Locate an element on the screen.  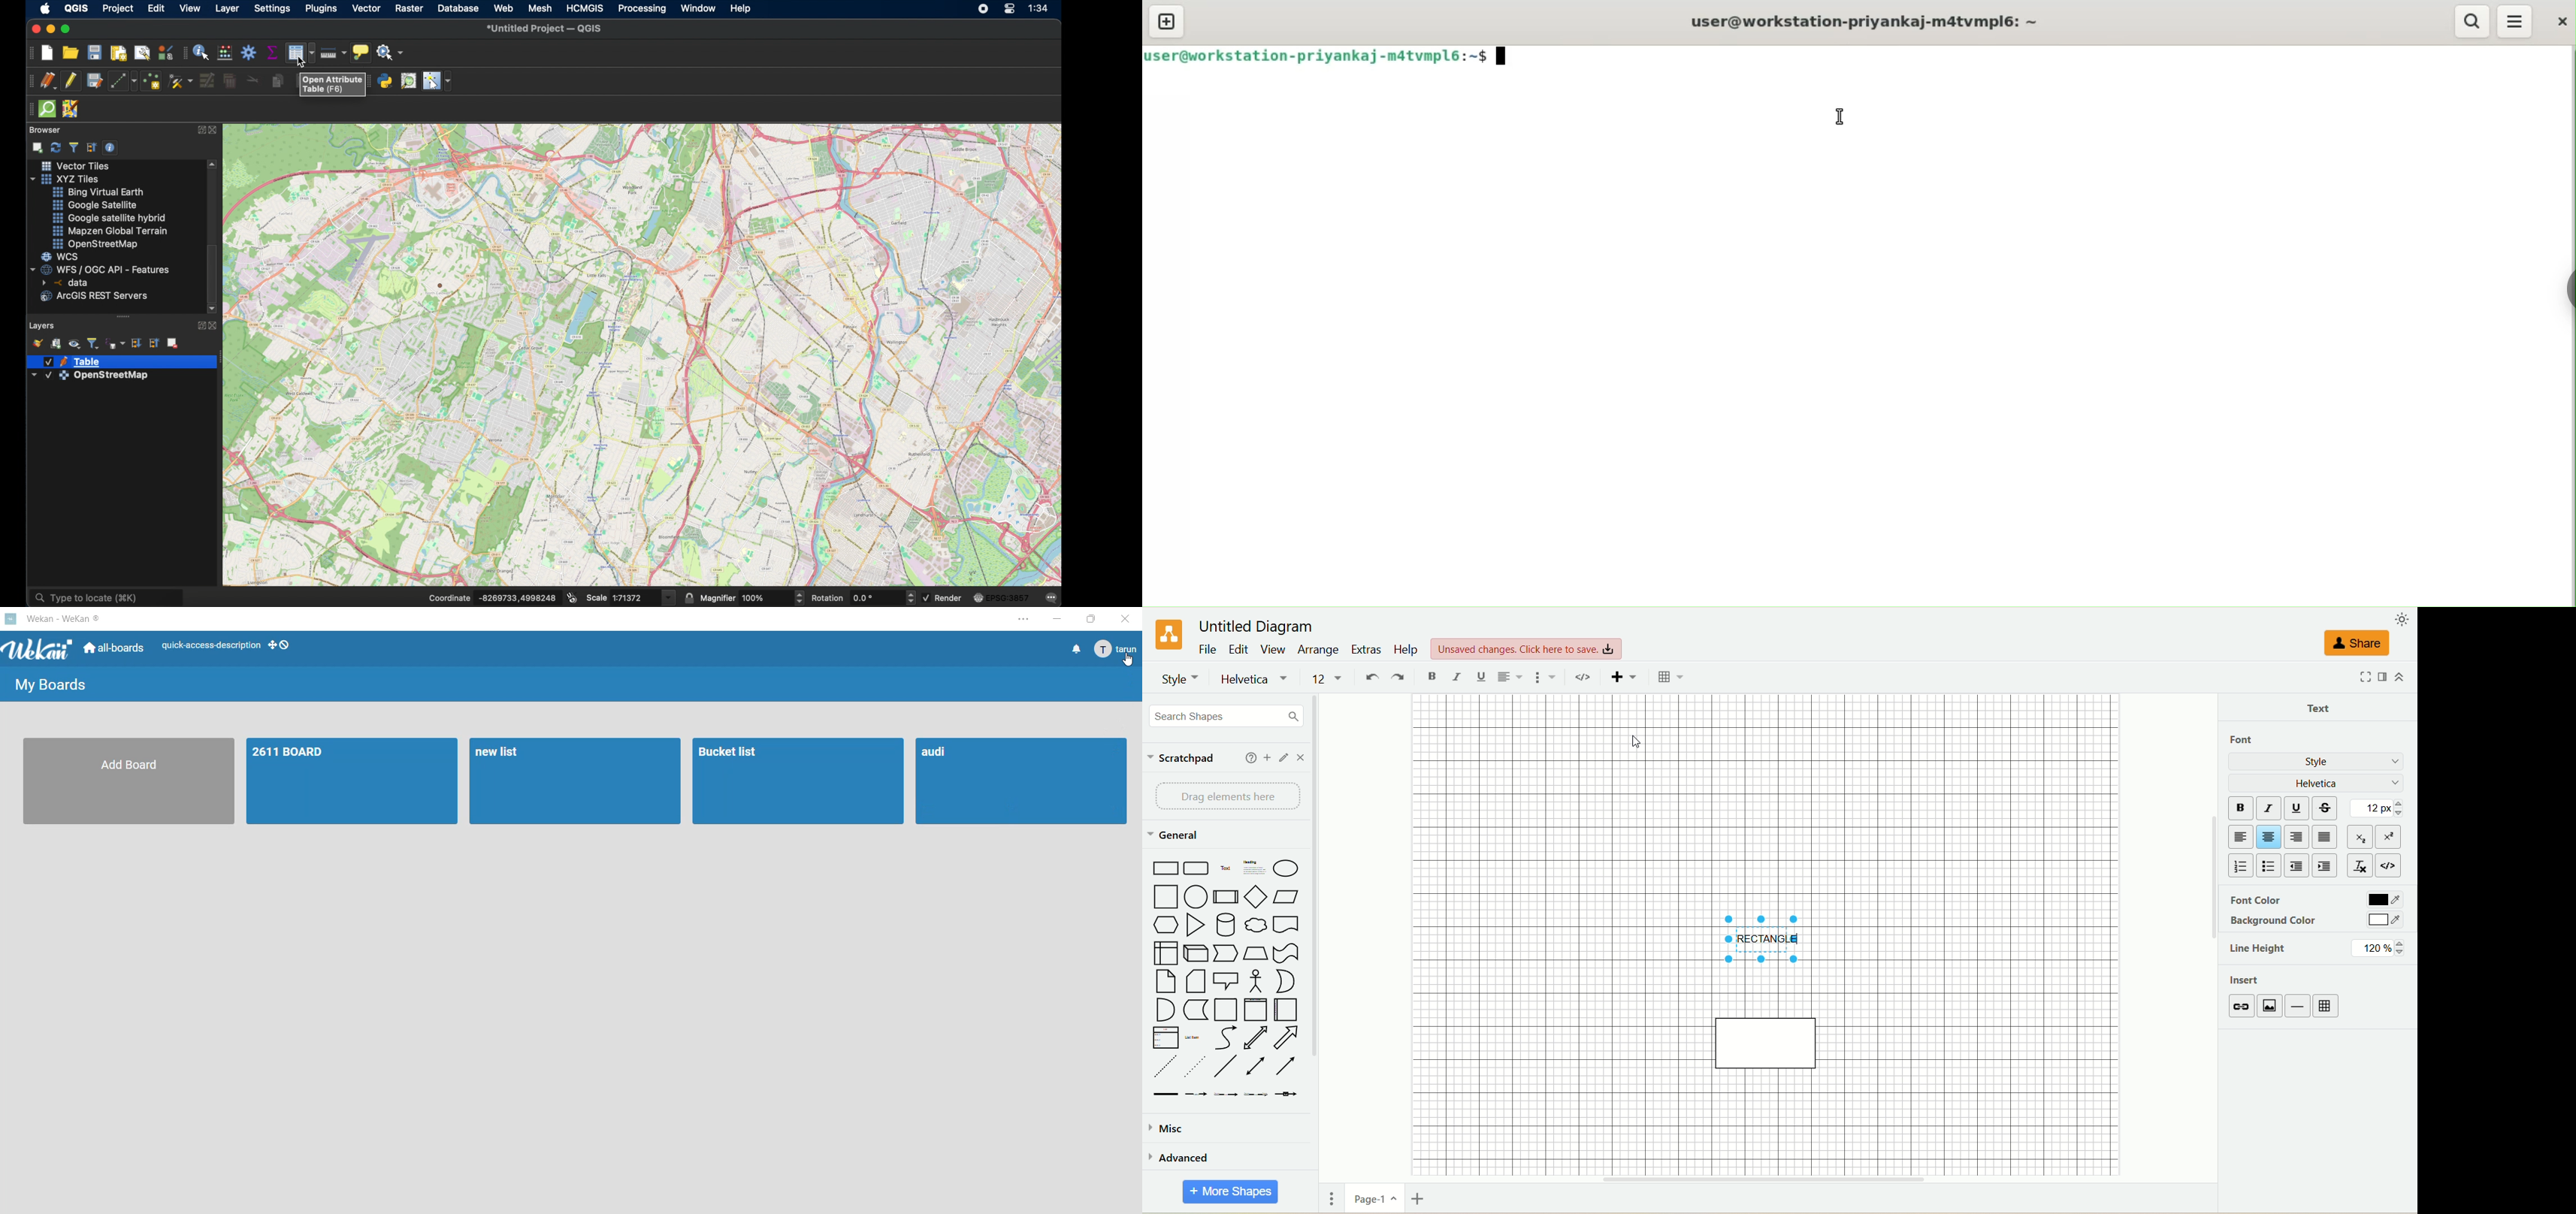
step is located at coordinates (1226, 953).